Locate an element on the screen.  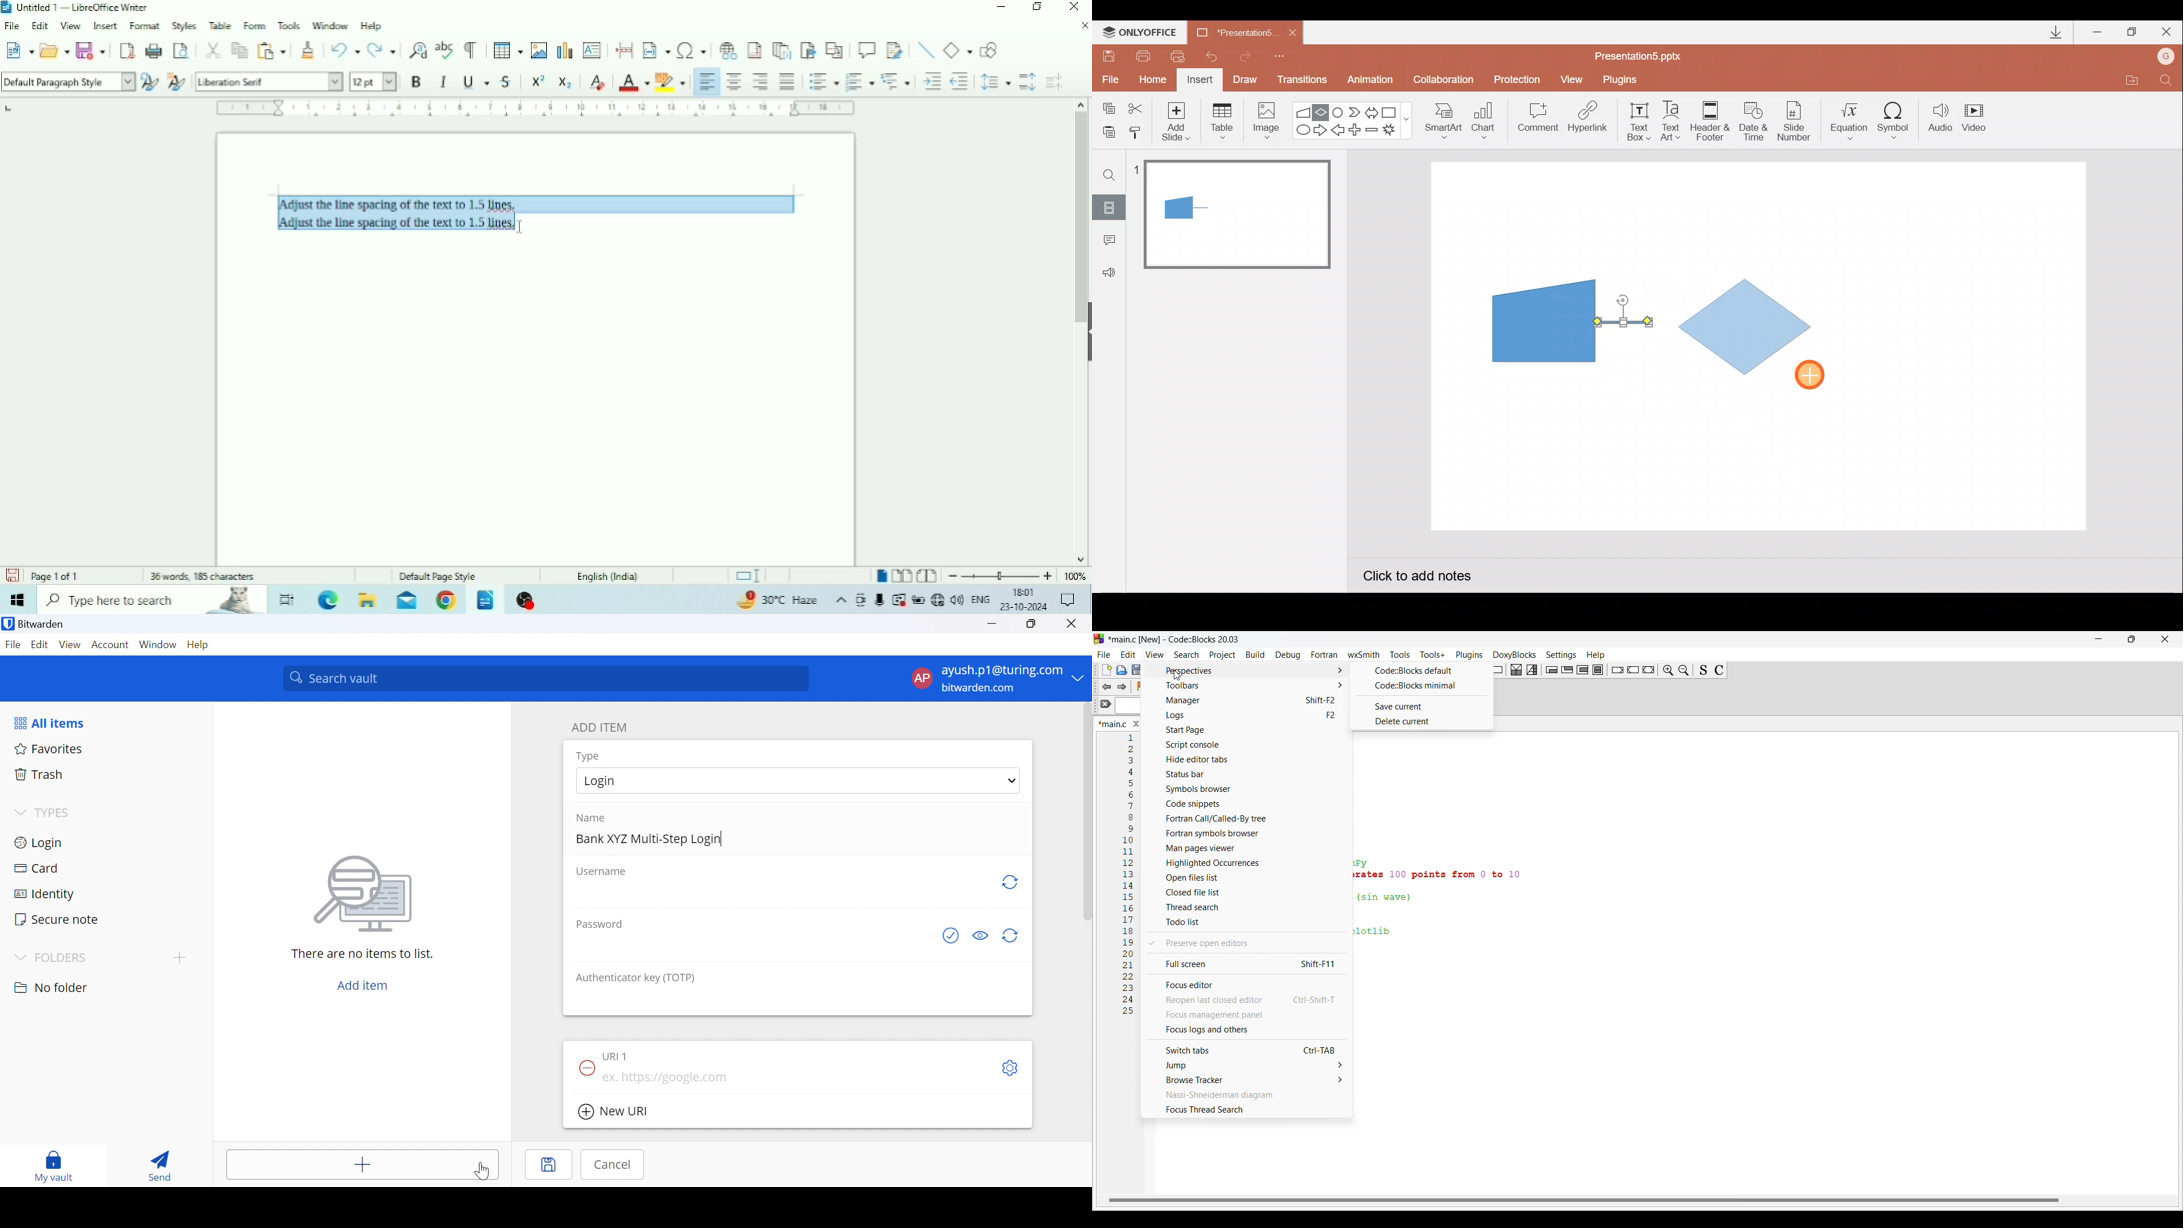
Align Left is located at coordinates (706, 81).